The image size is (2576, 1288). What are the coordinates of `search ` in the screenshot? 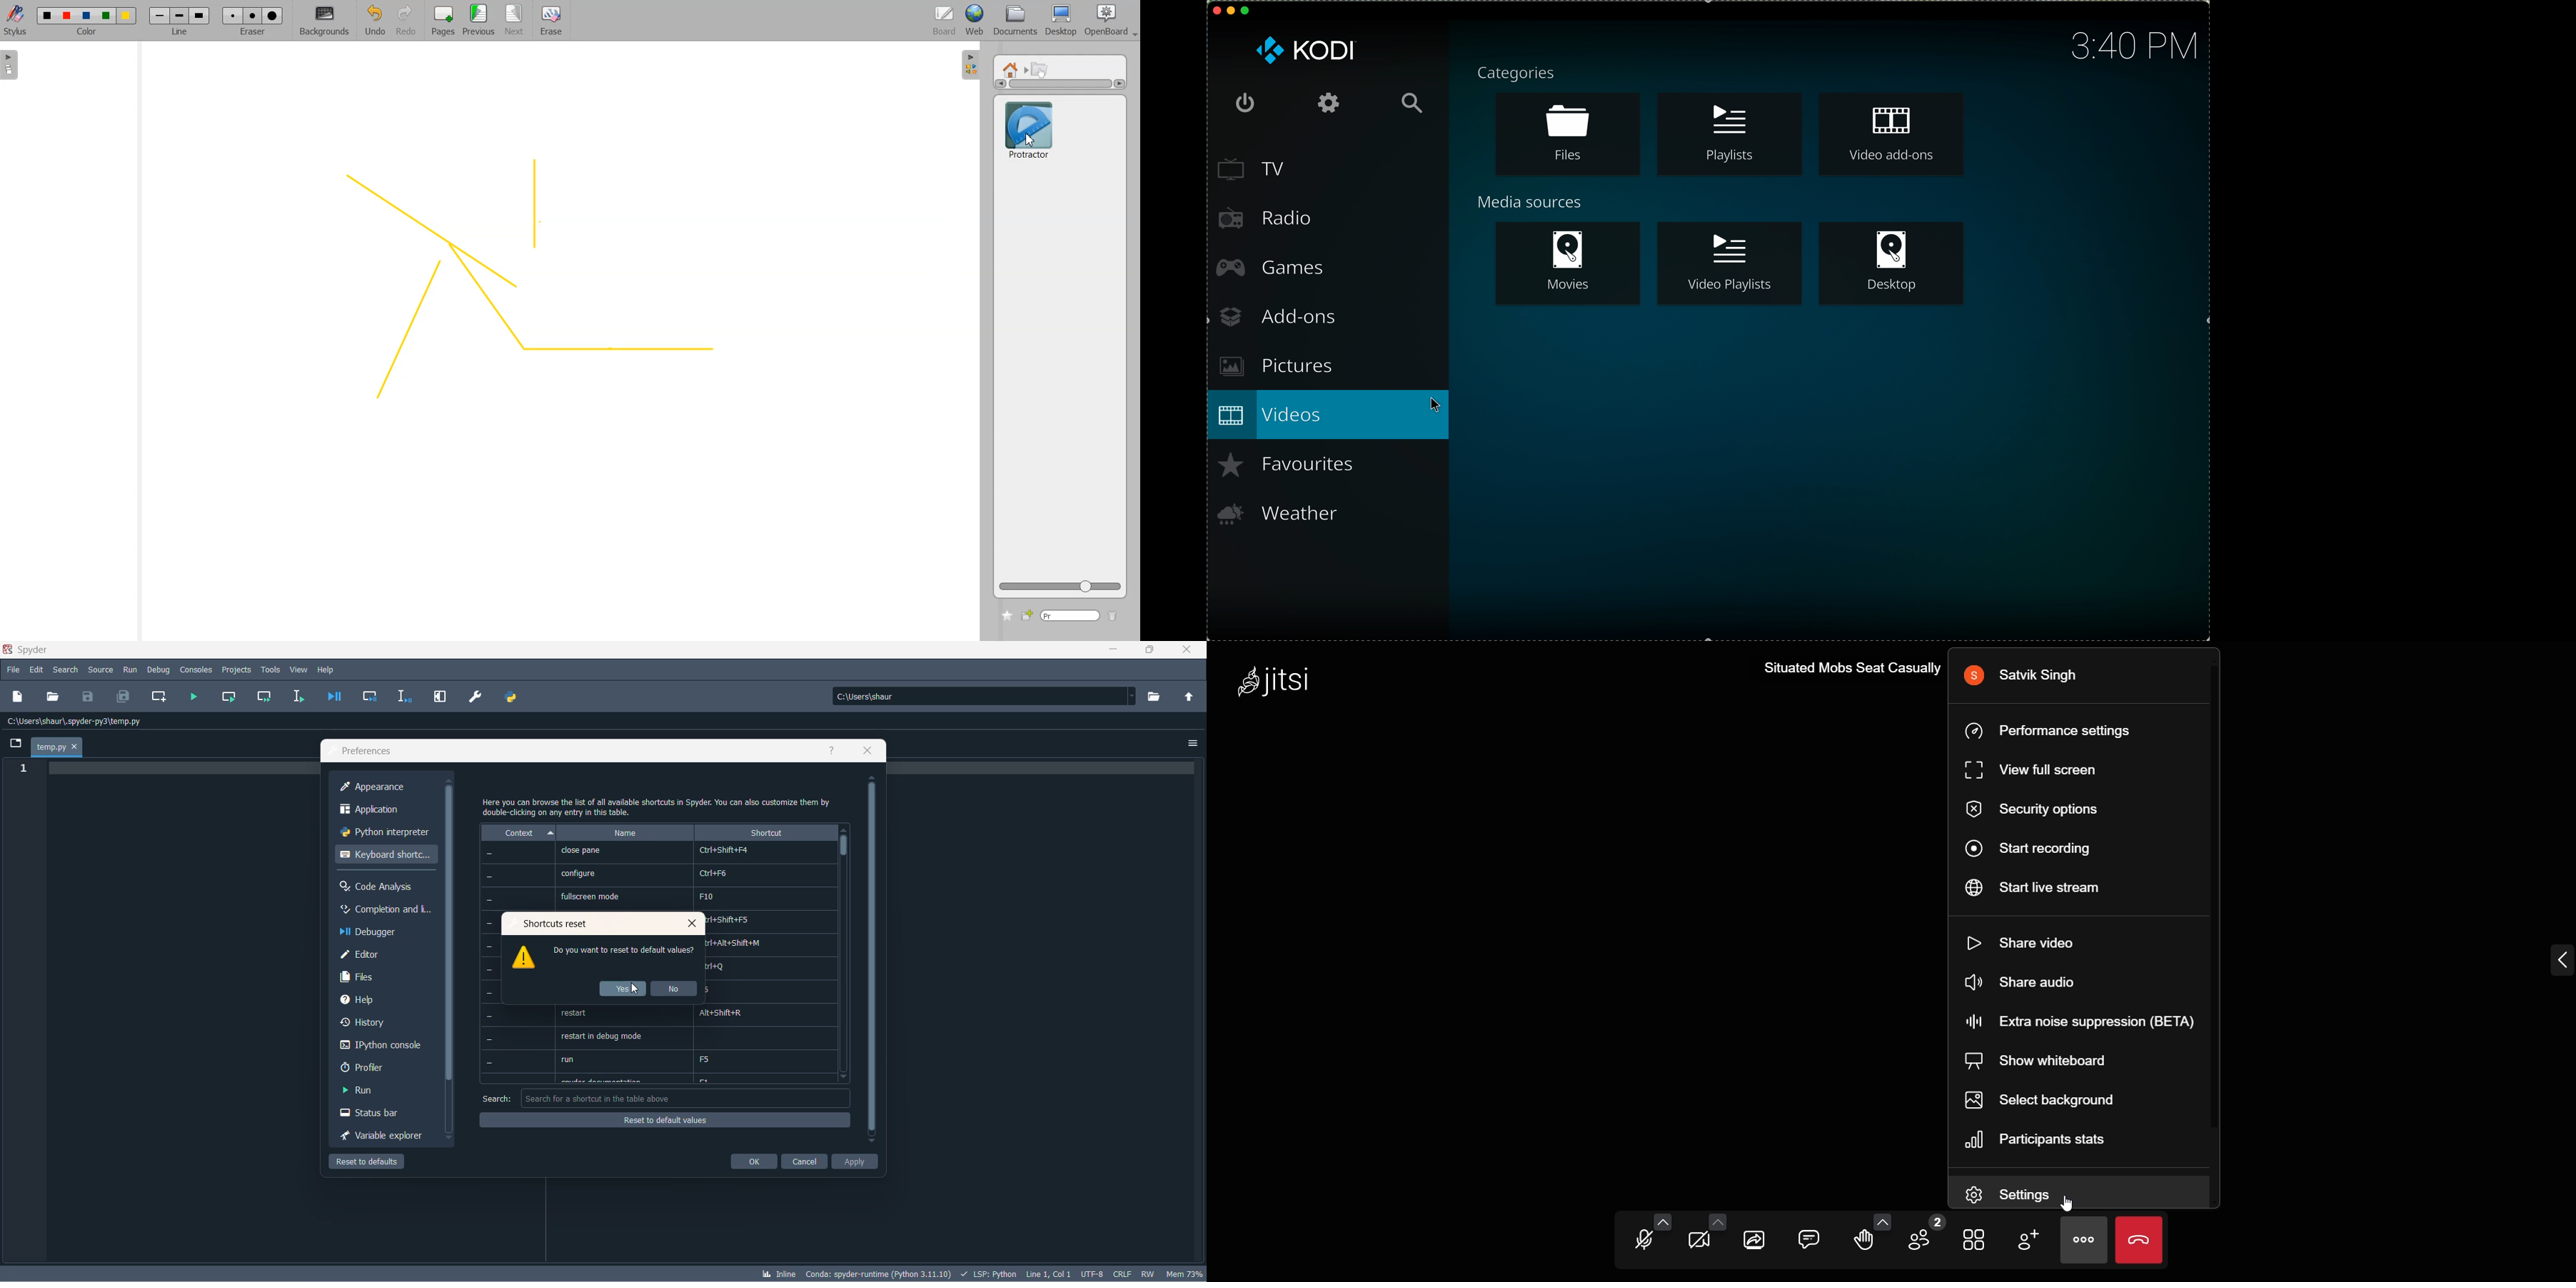 It's located at (493, 1098).